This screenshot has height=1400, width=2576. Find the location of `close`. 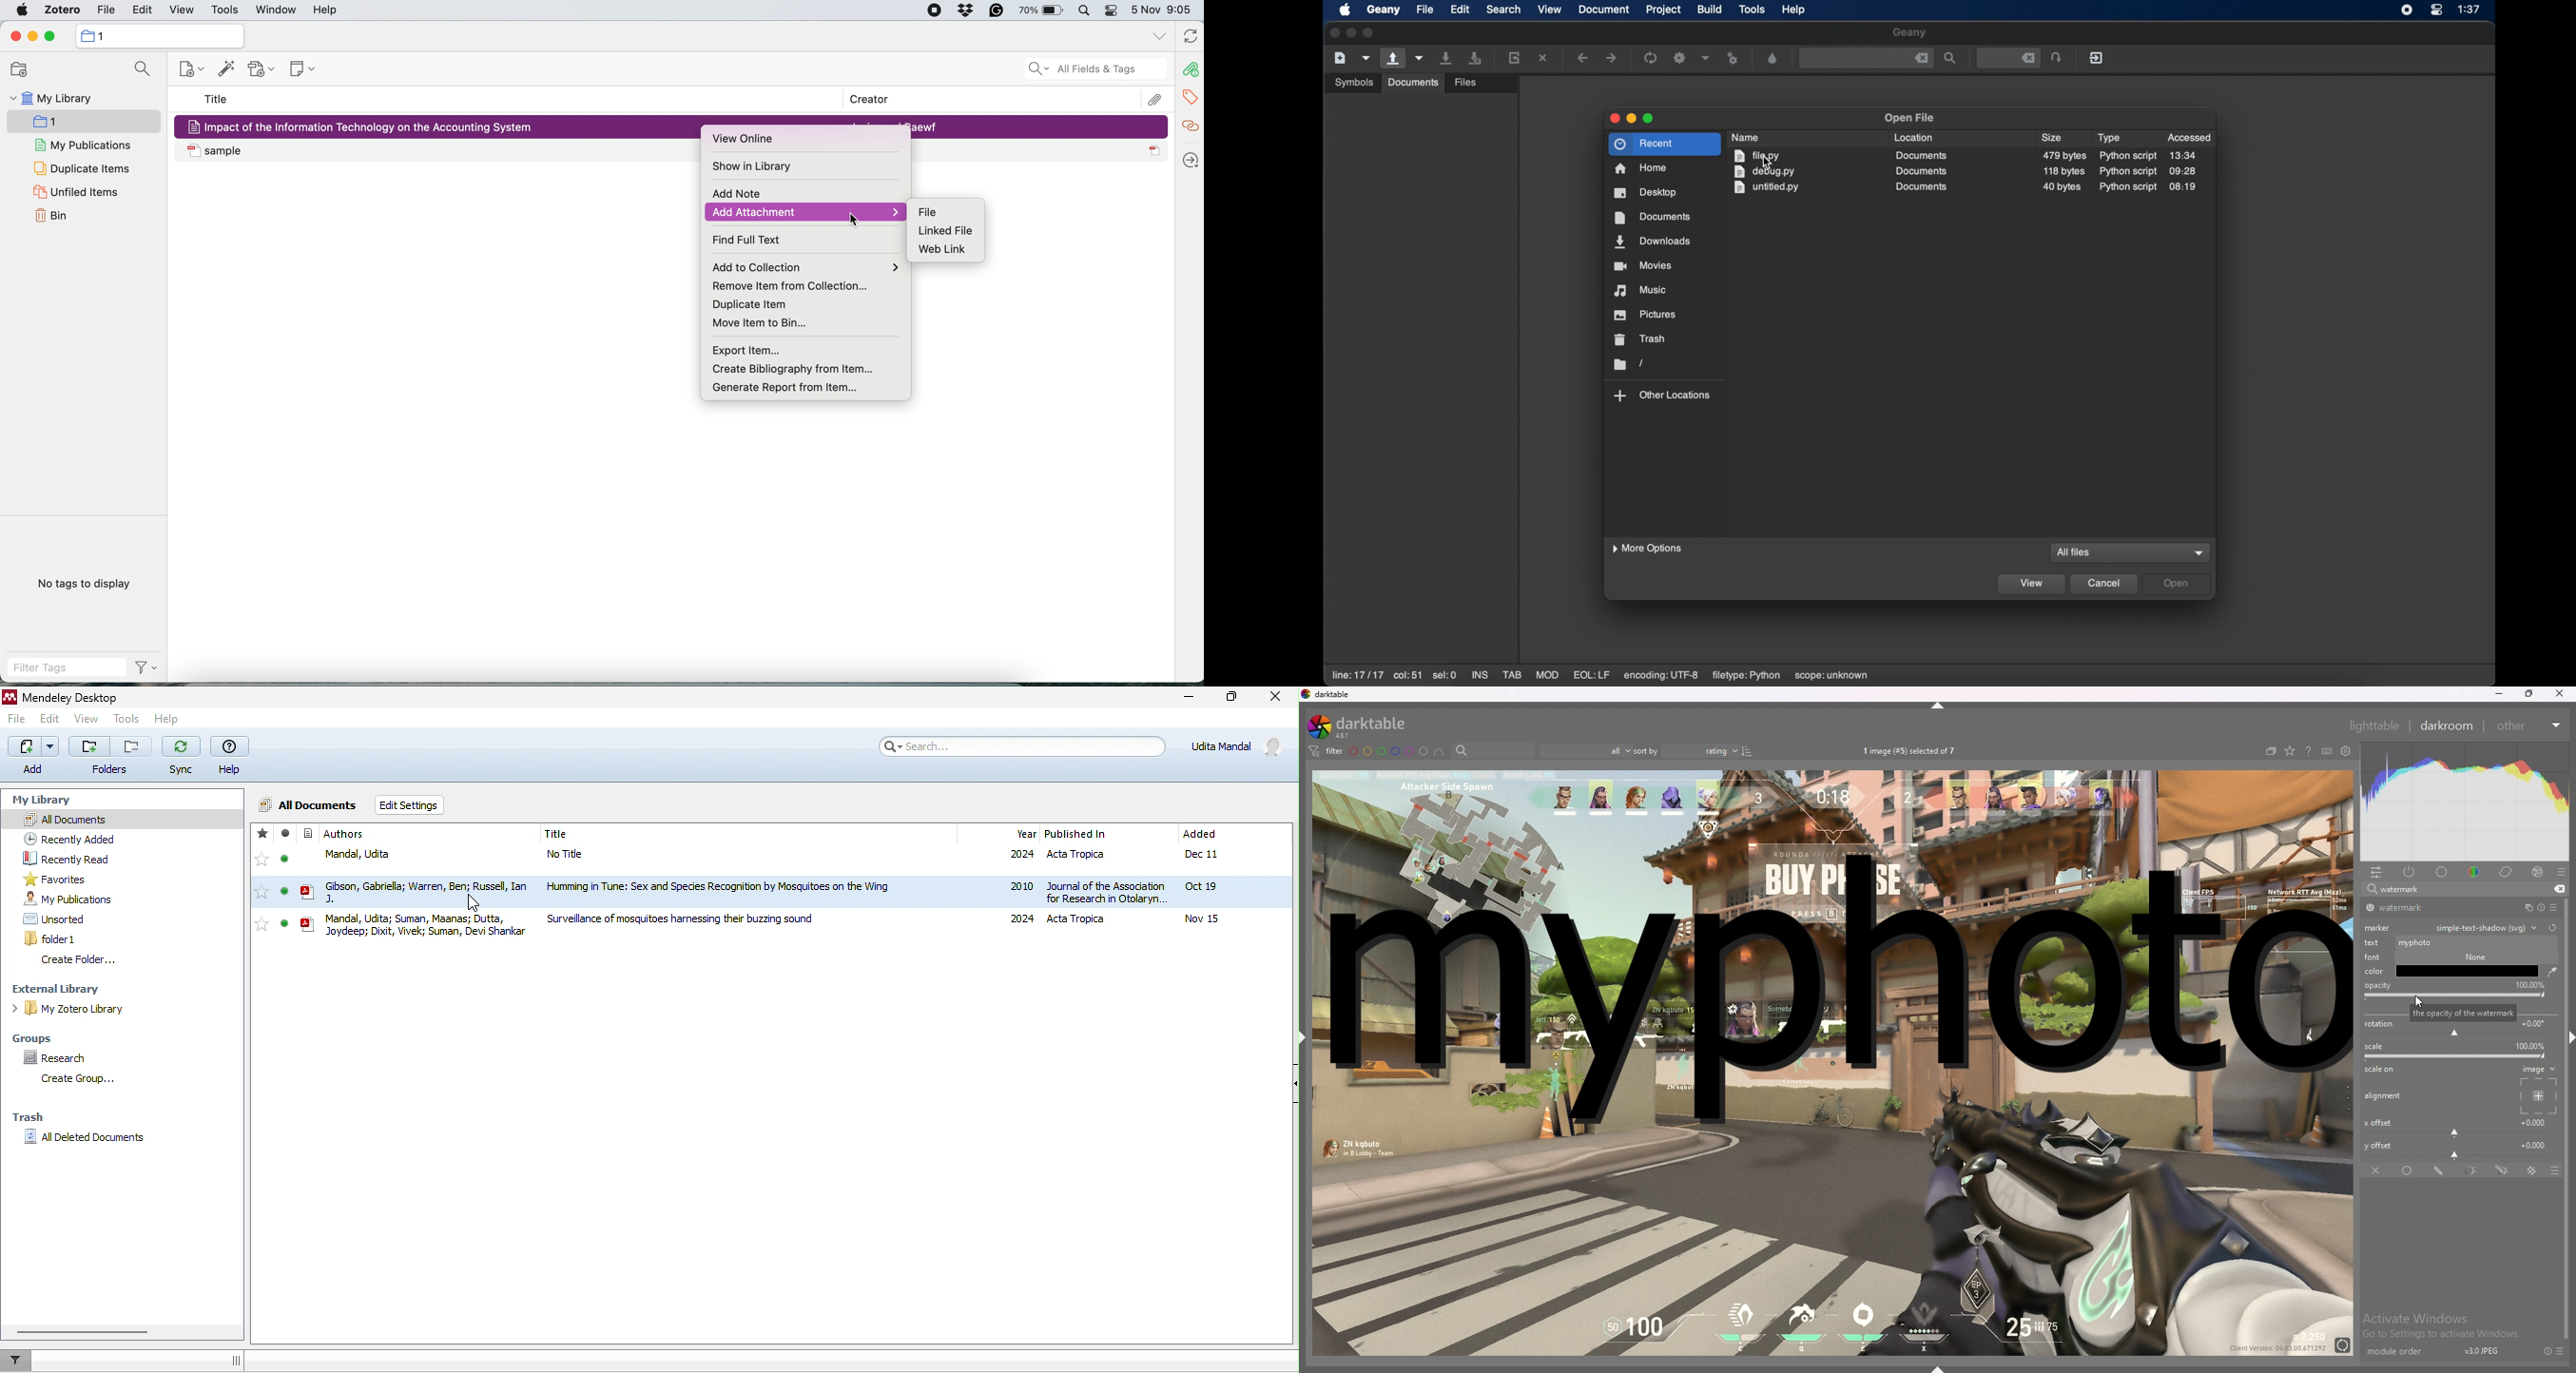

close is located at coordinates (15, 36).